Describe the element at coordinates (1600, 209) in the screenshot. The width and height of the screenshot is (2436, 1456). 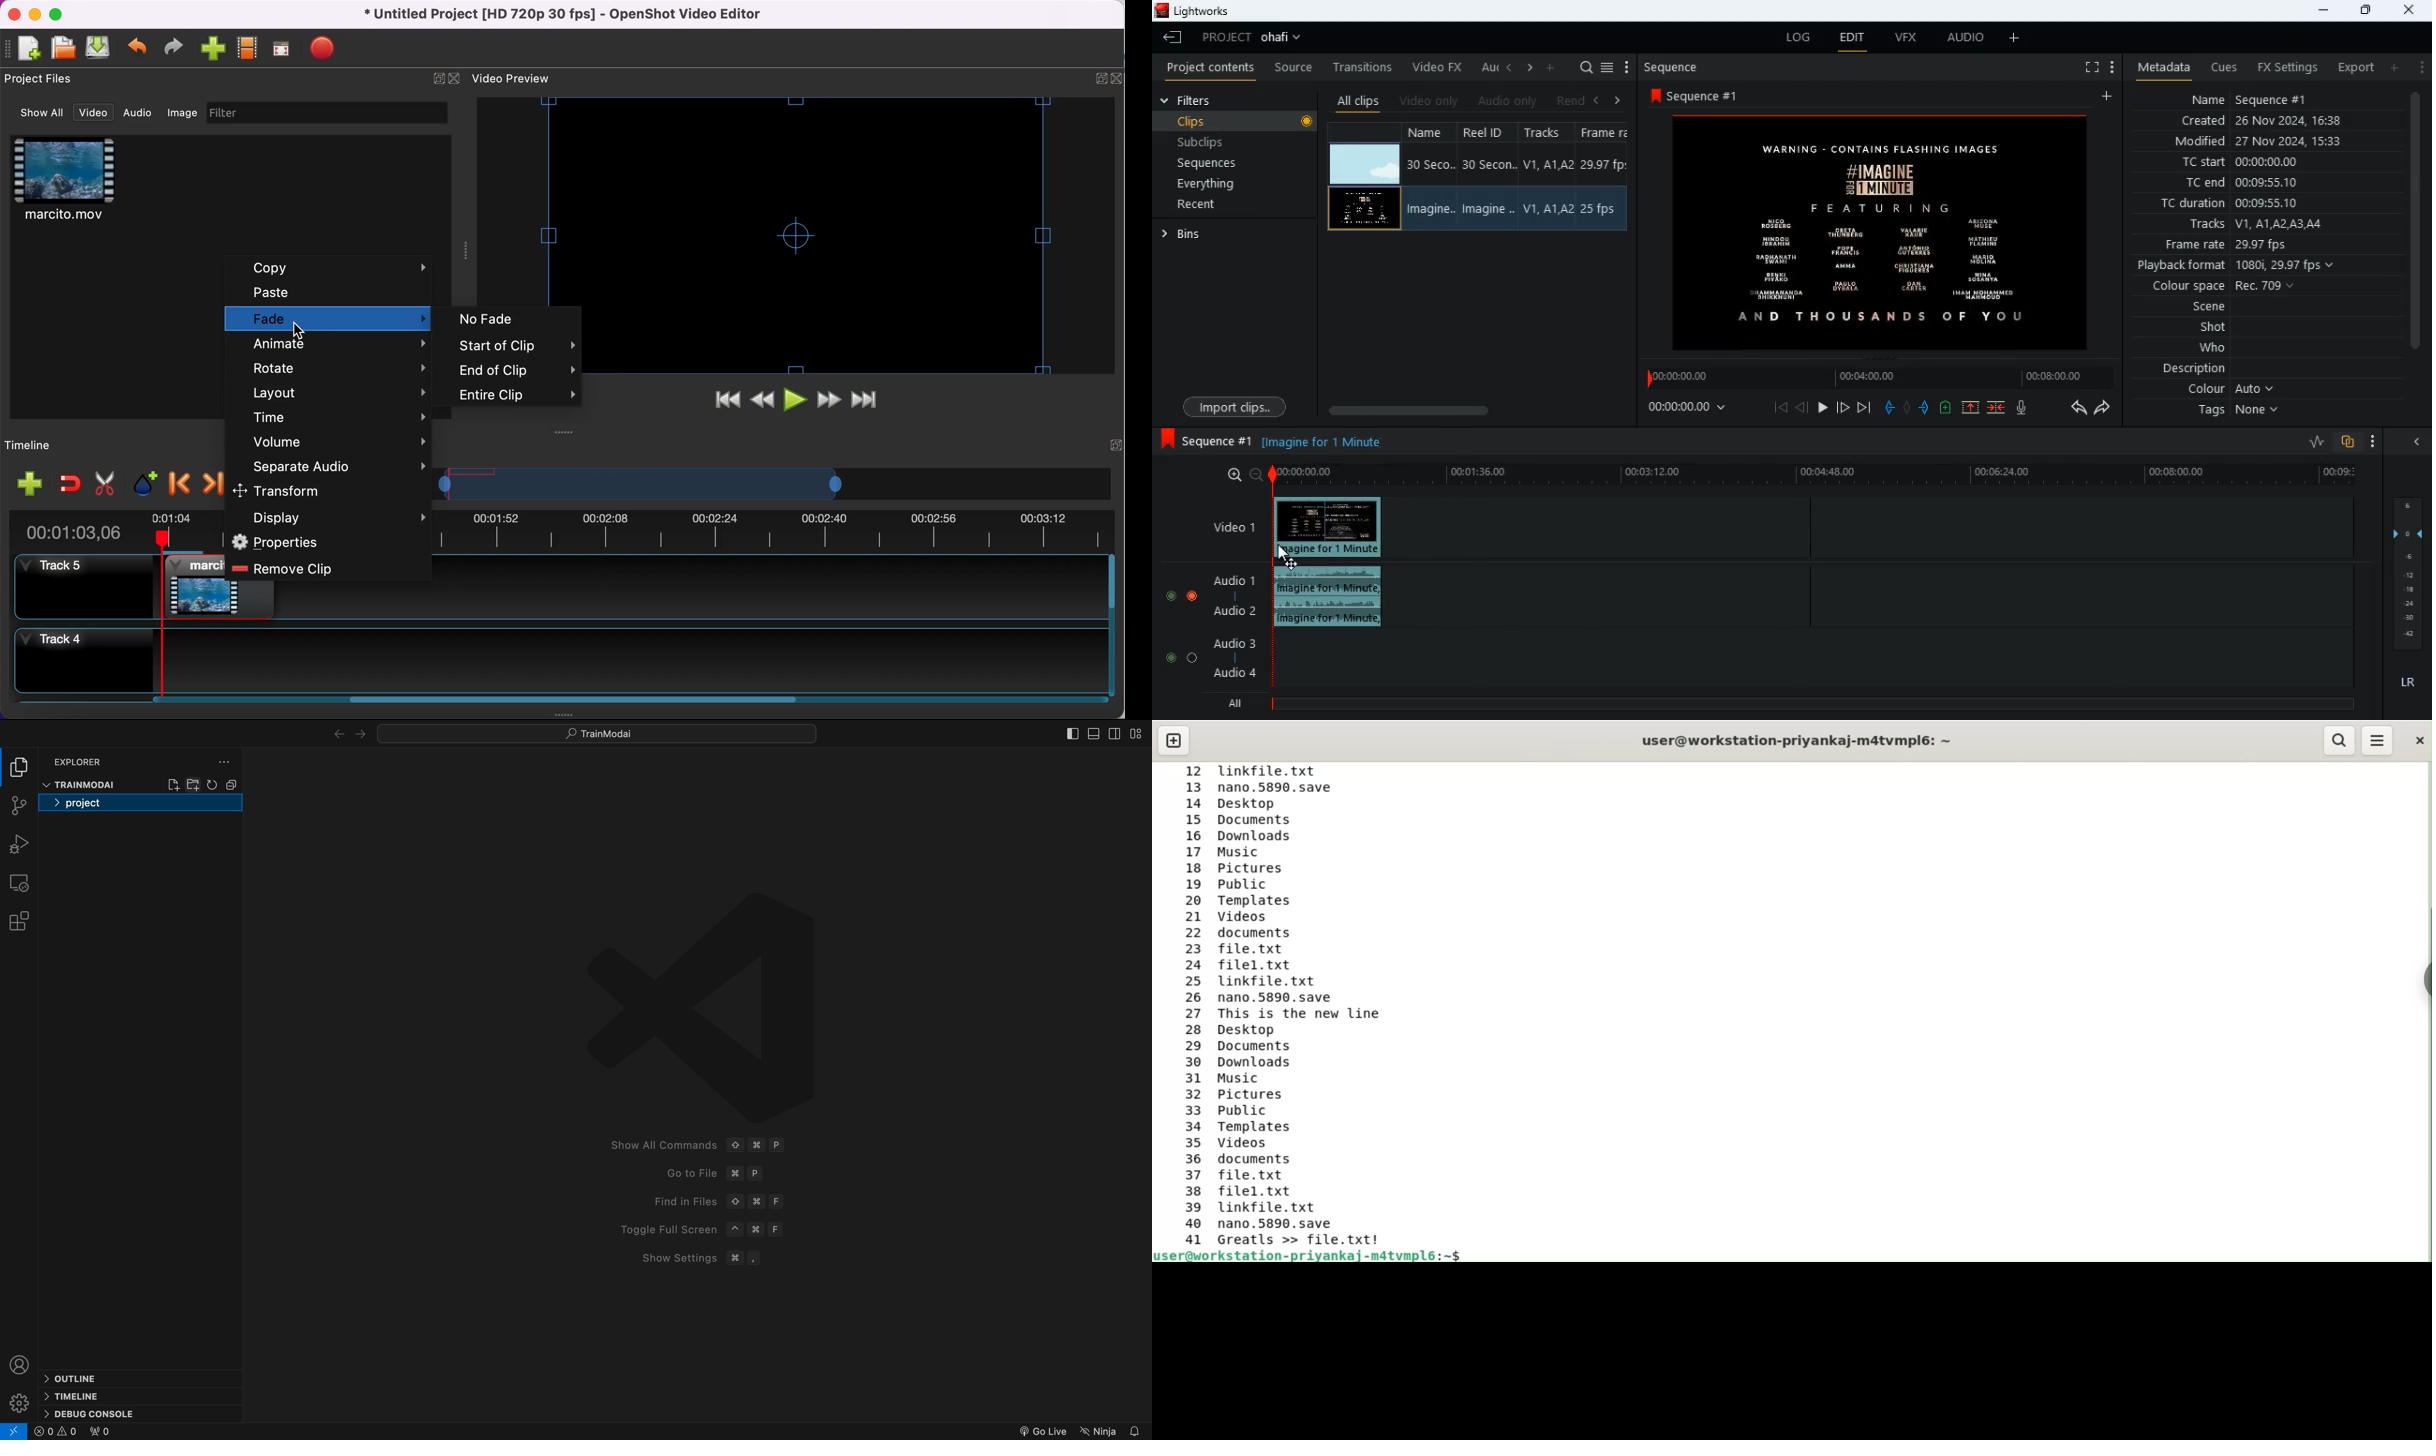
I see `Frame Rate` at that location.